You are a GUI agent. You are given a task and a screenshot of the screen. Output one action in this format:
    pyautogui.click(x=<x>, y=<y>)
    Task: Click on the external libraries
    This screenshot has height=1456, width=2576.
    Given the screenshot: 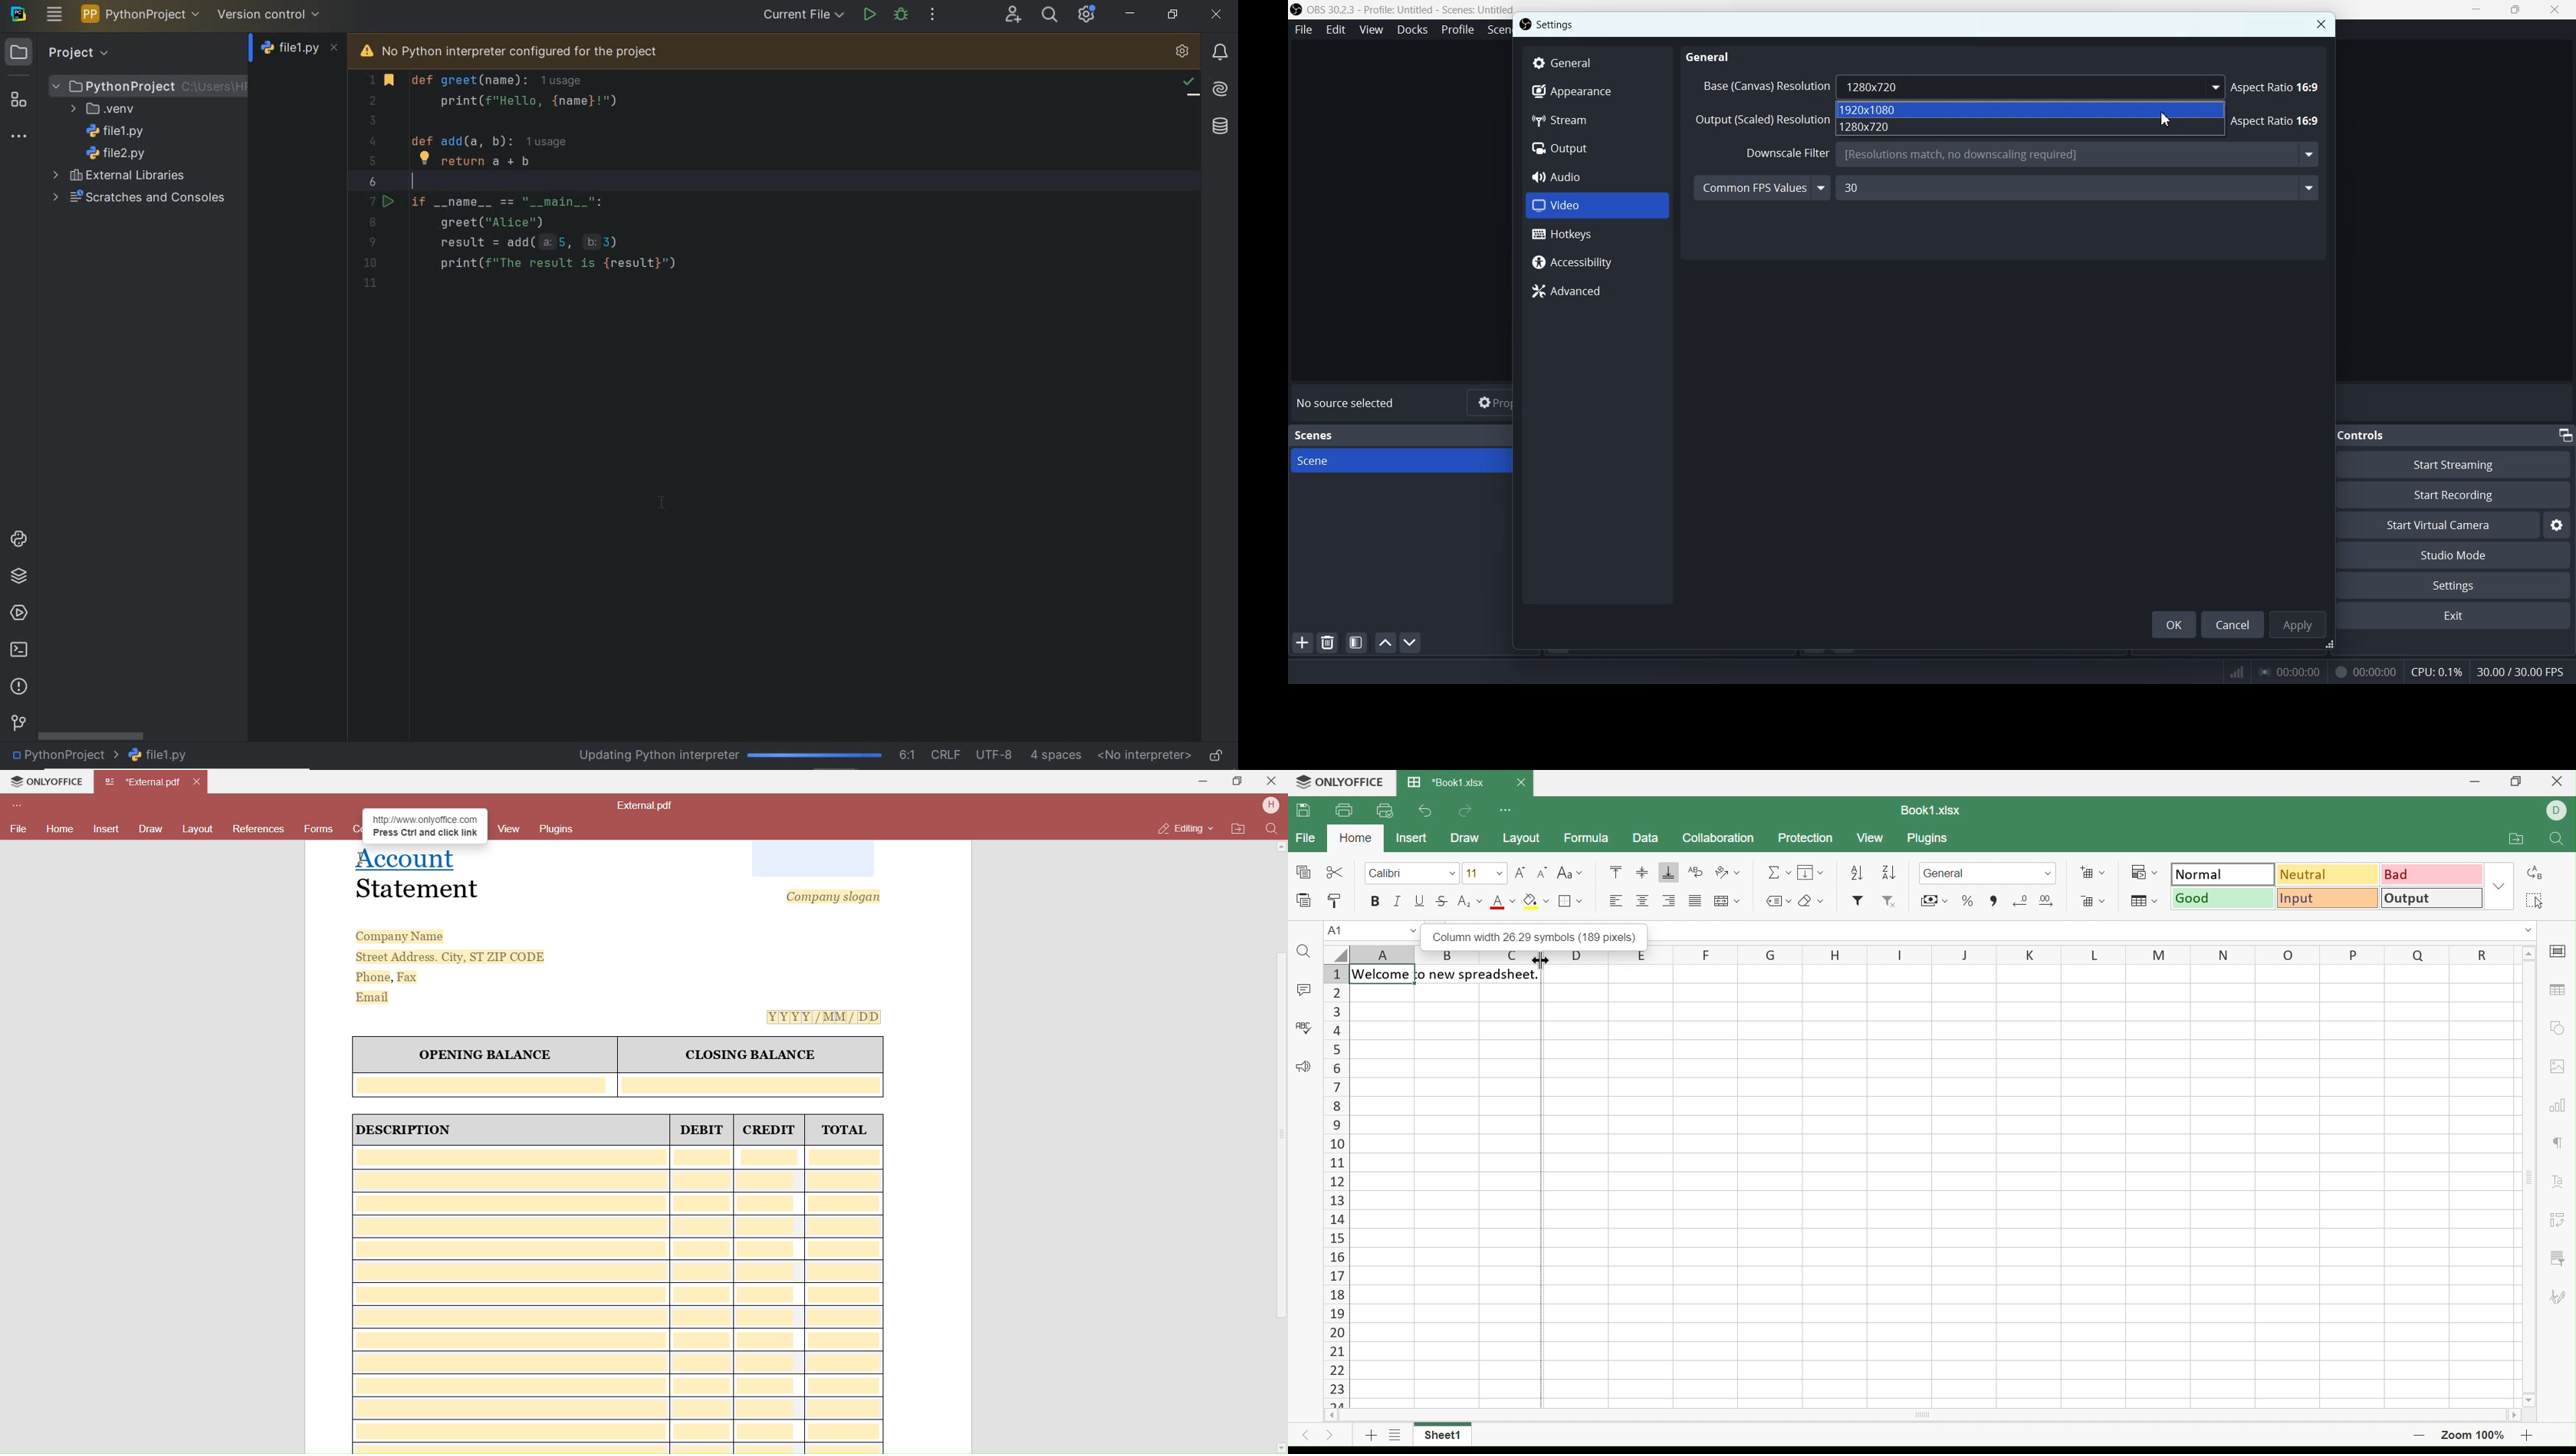 What is the action you would take?
    pyautogui.click(x=122, y=153)
    